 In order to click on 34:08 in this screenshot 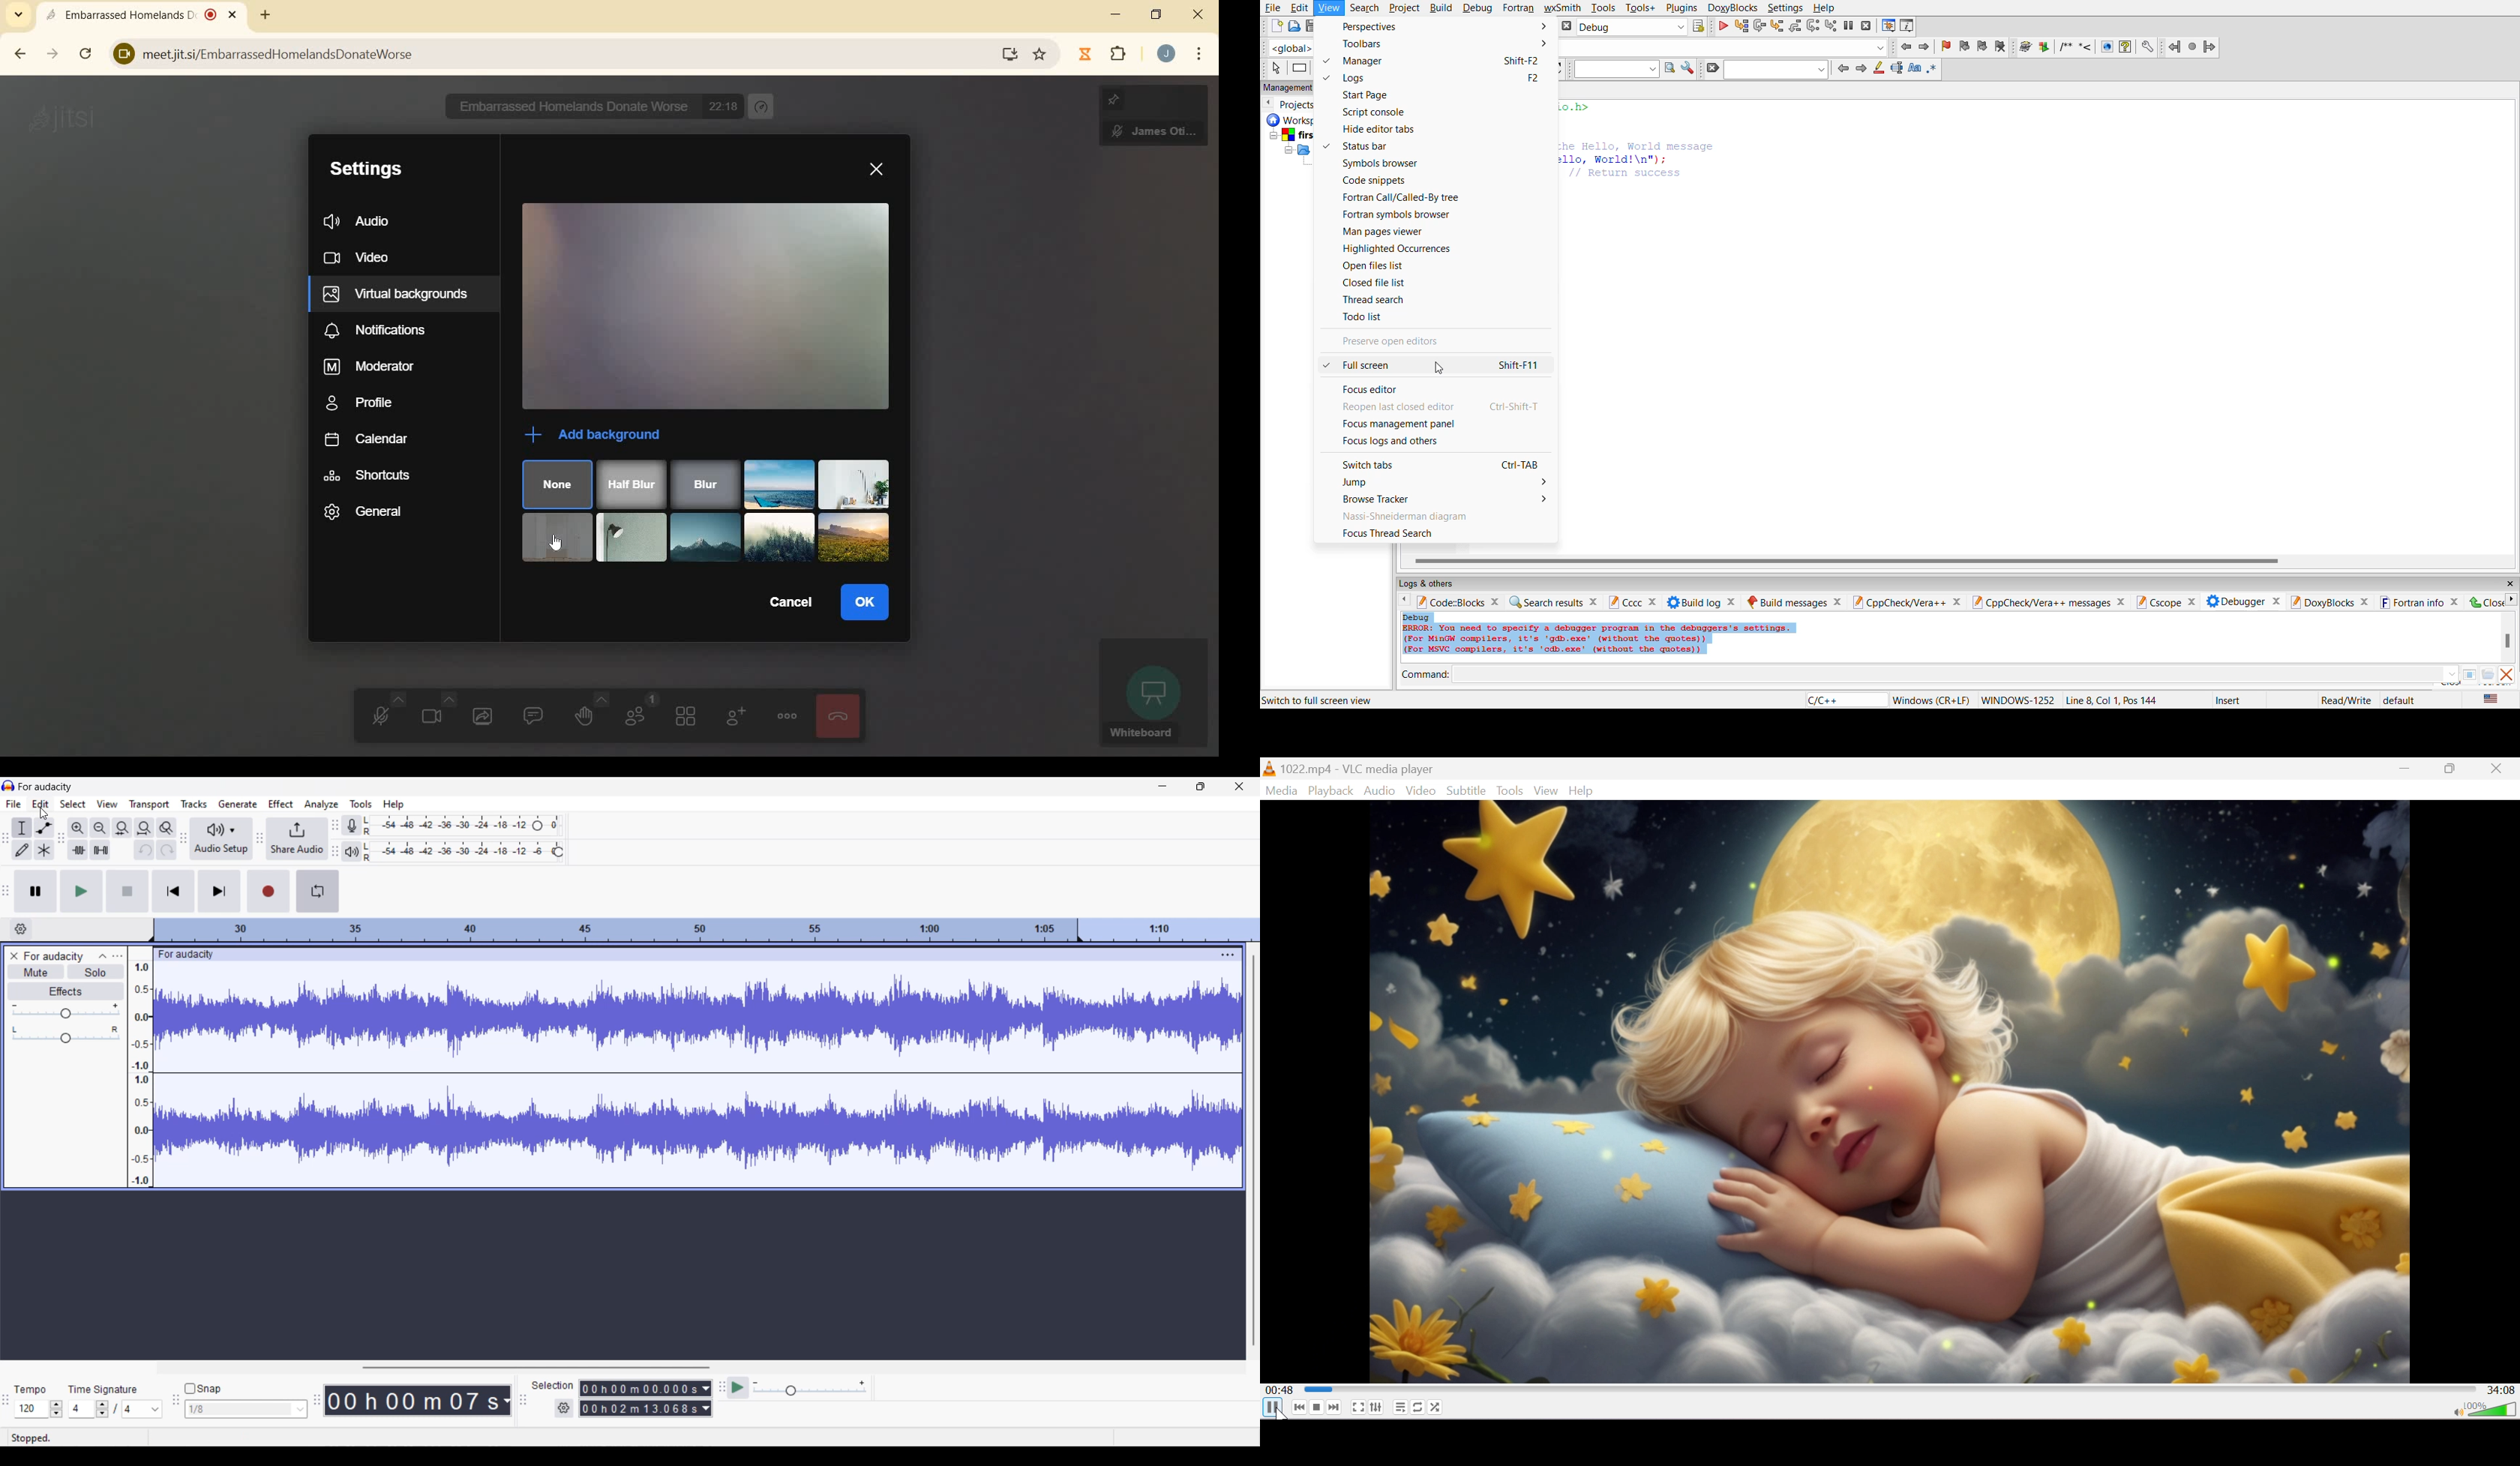, I will do `click(2500, 1390)`.